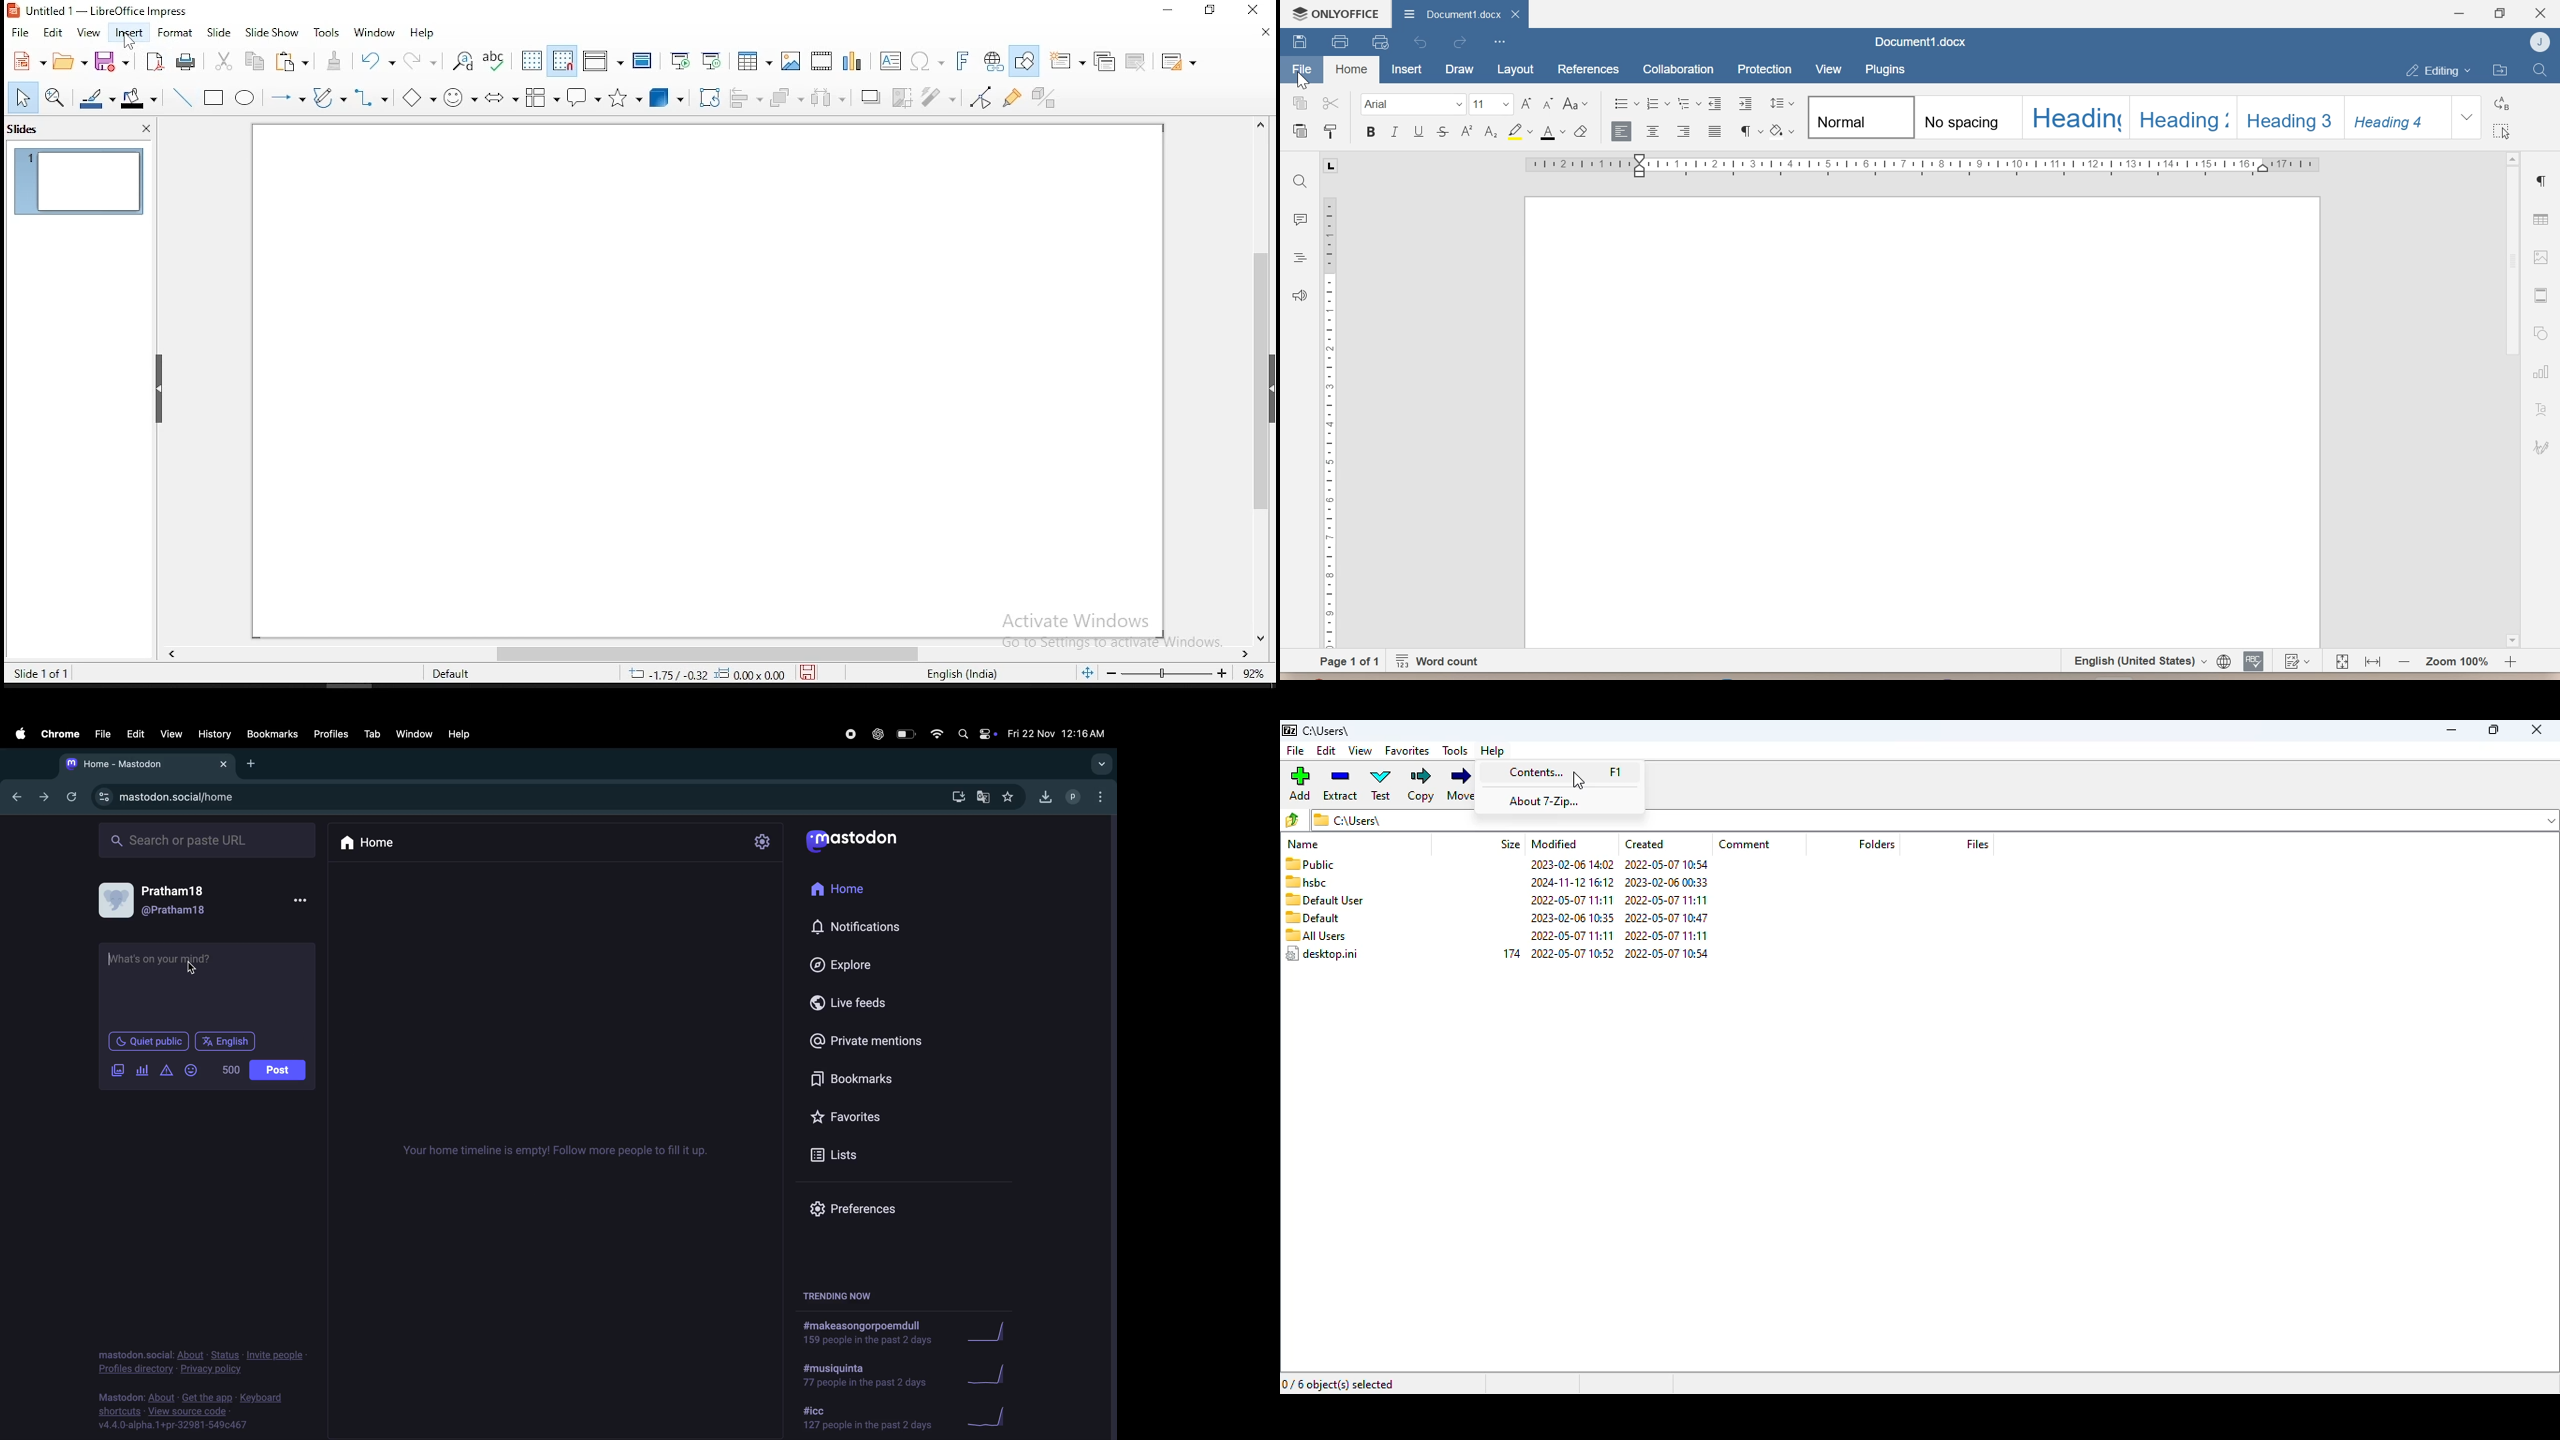 The width and height of the screenshot is (2576, 1456). I want to click on paste, so click(294, 62).